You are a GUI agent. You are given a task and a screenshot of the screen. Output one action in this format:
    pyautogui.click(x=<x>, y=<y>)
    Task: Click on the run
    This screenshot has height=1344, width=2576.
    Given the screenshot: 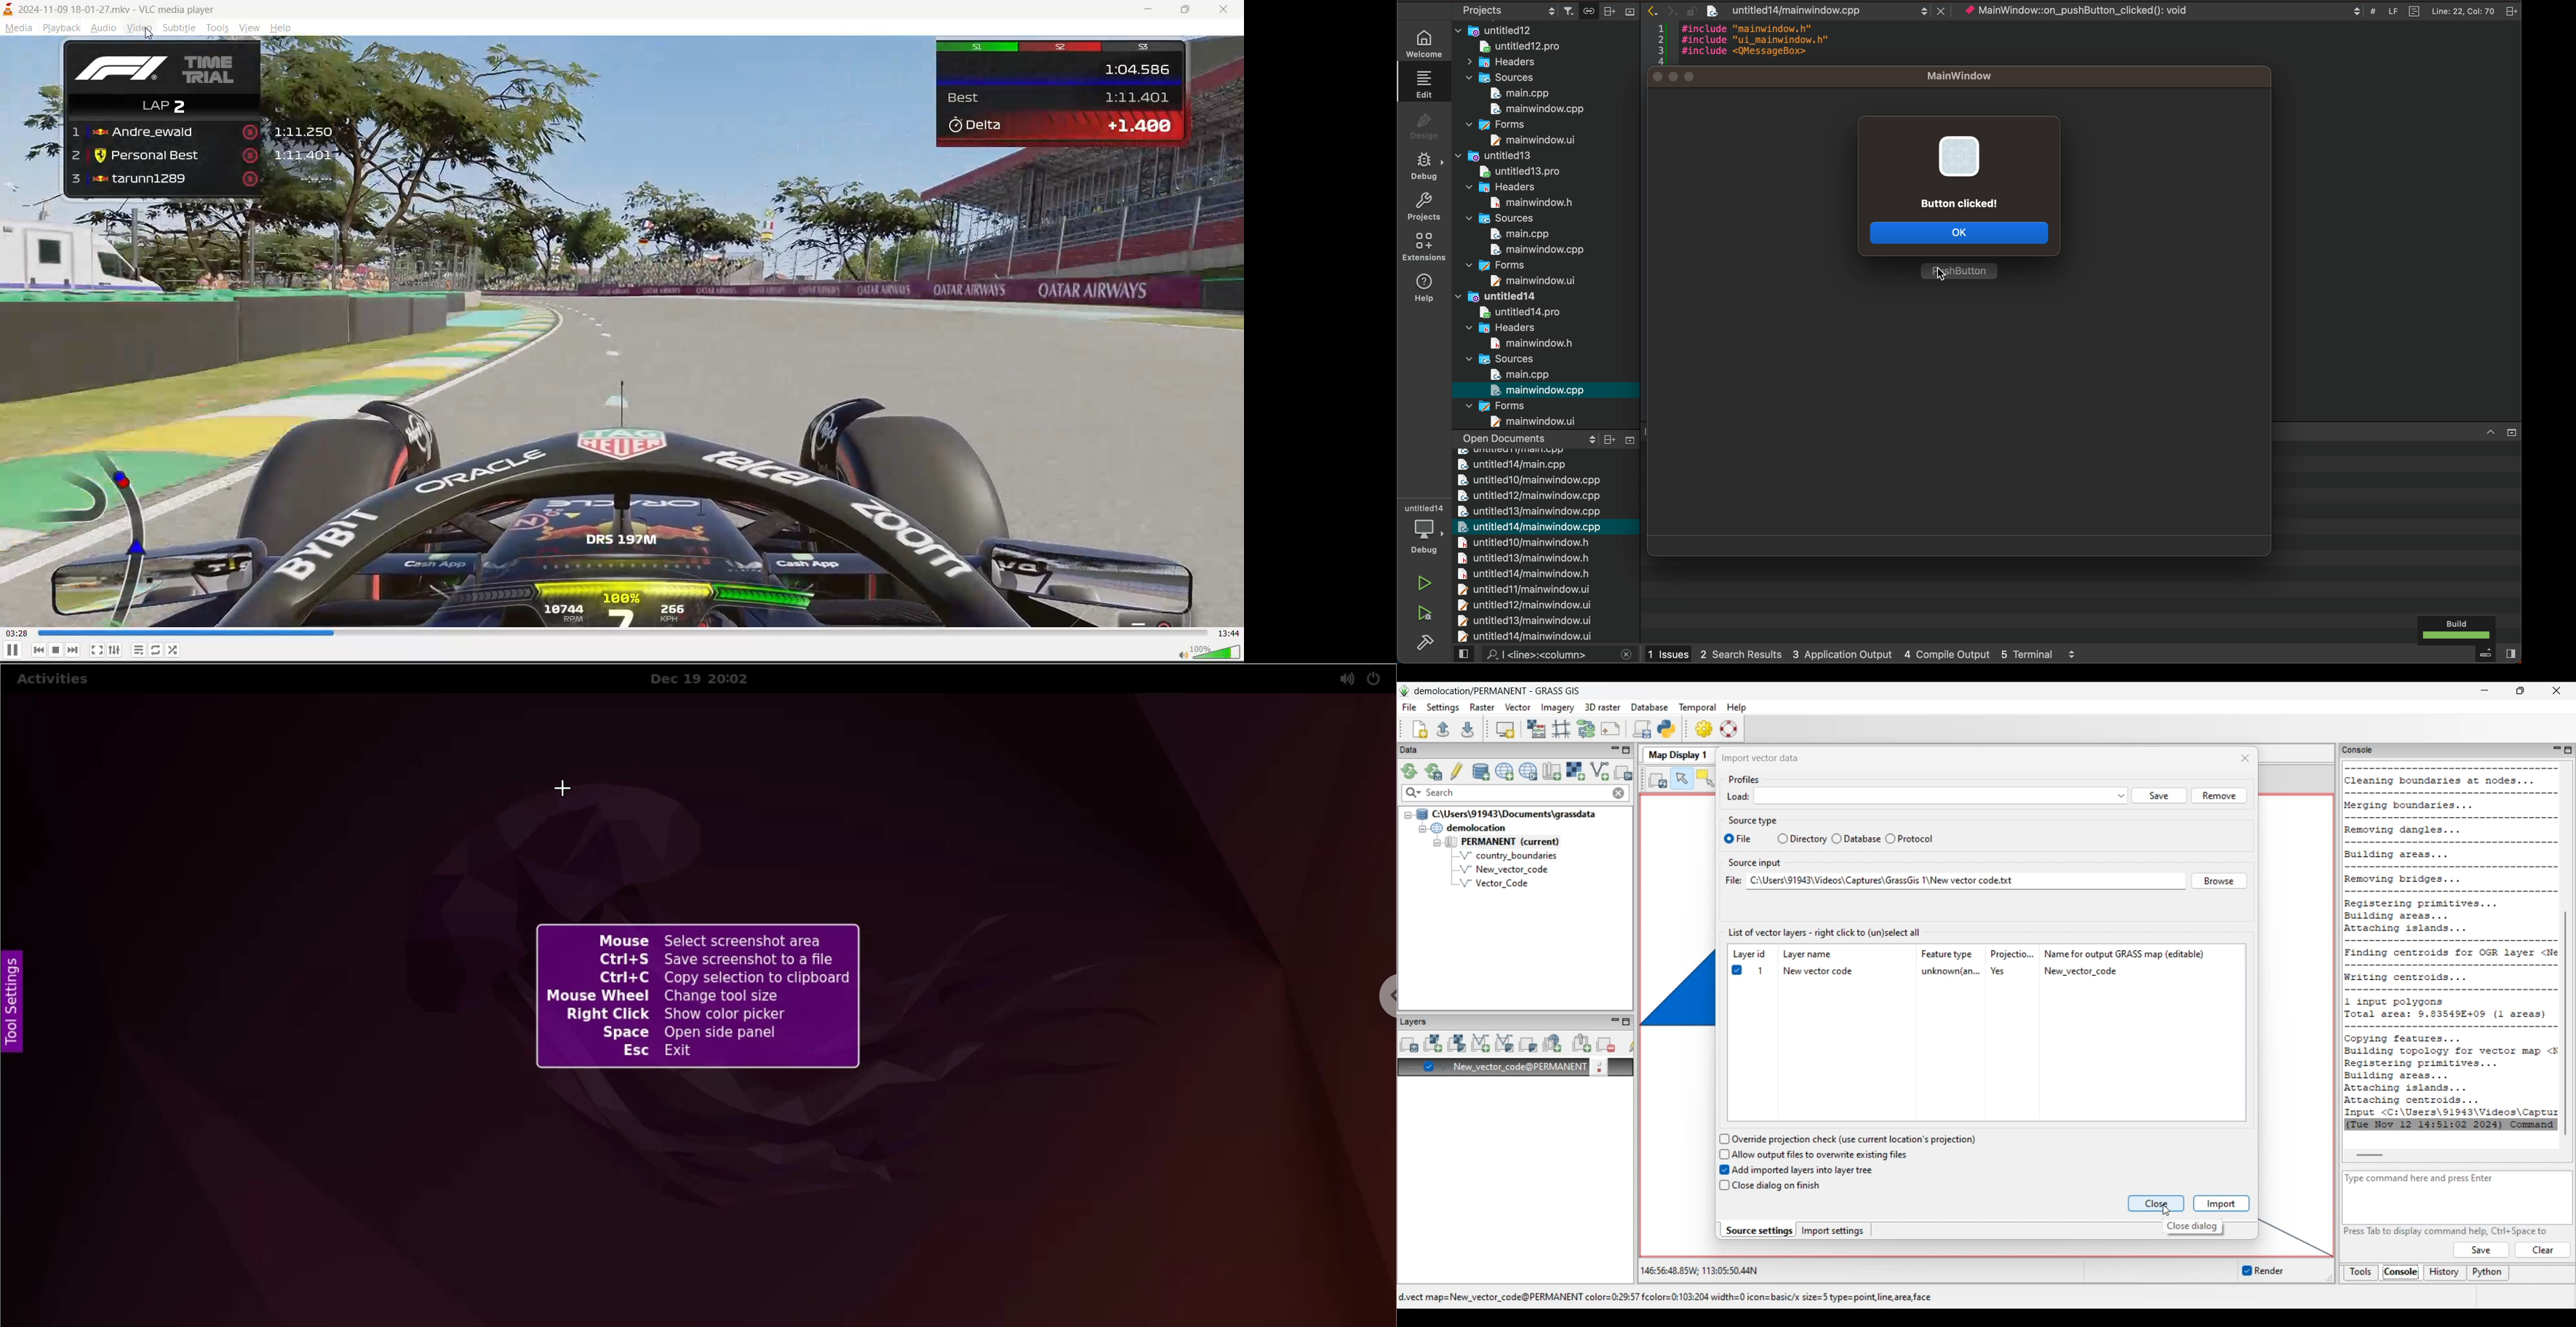 What is the action you would take?
    pyautogui.click(x=1423, y=583)
    